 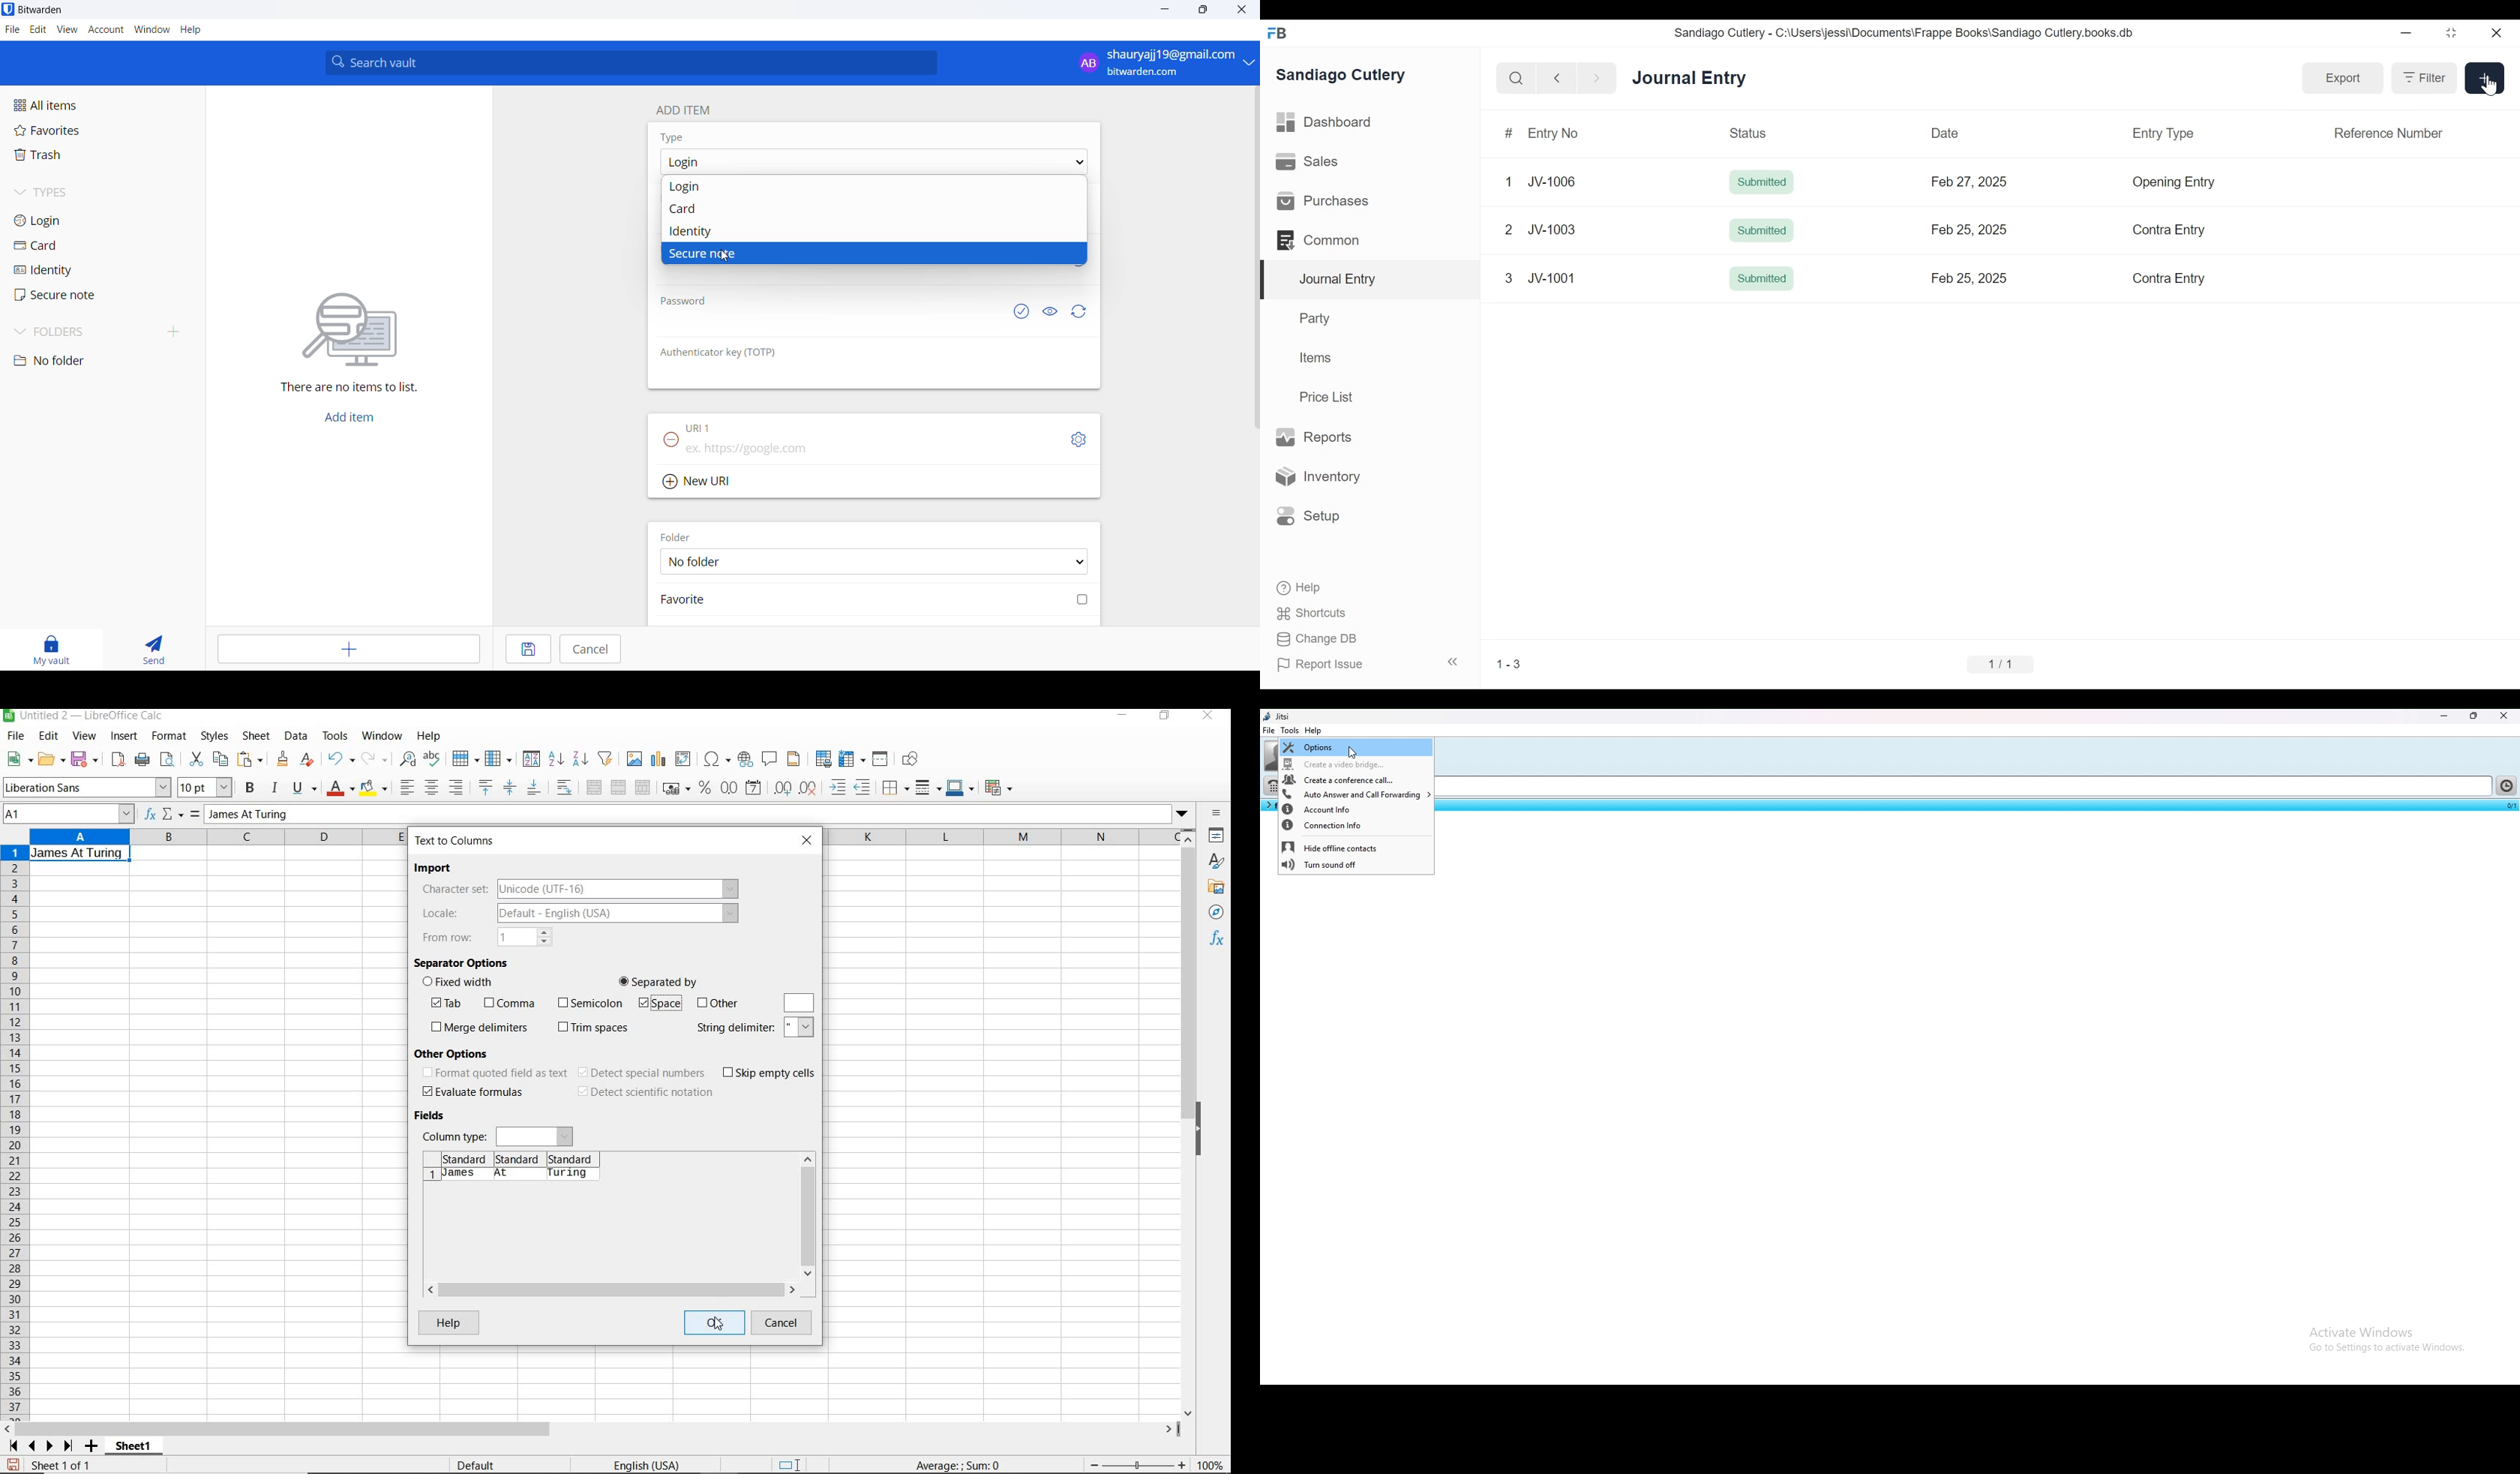 What do you see at coordinates (2169, 231) in the screenshot?
I see `Contra Entry` at bounding box center [2169, 231].